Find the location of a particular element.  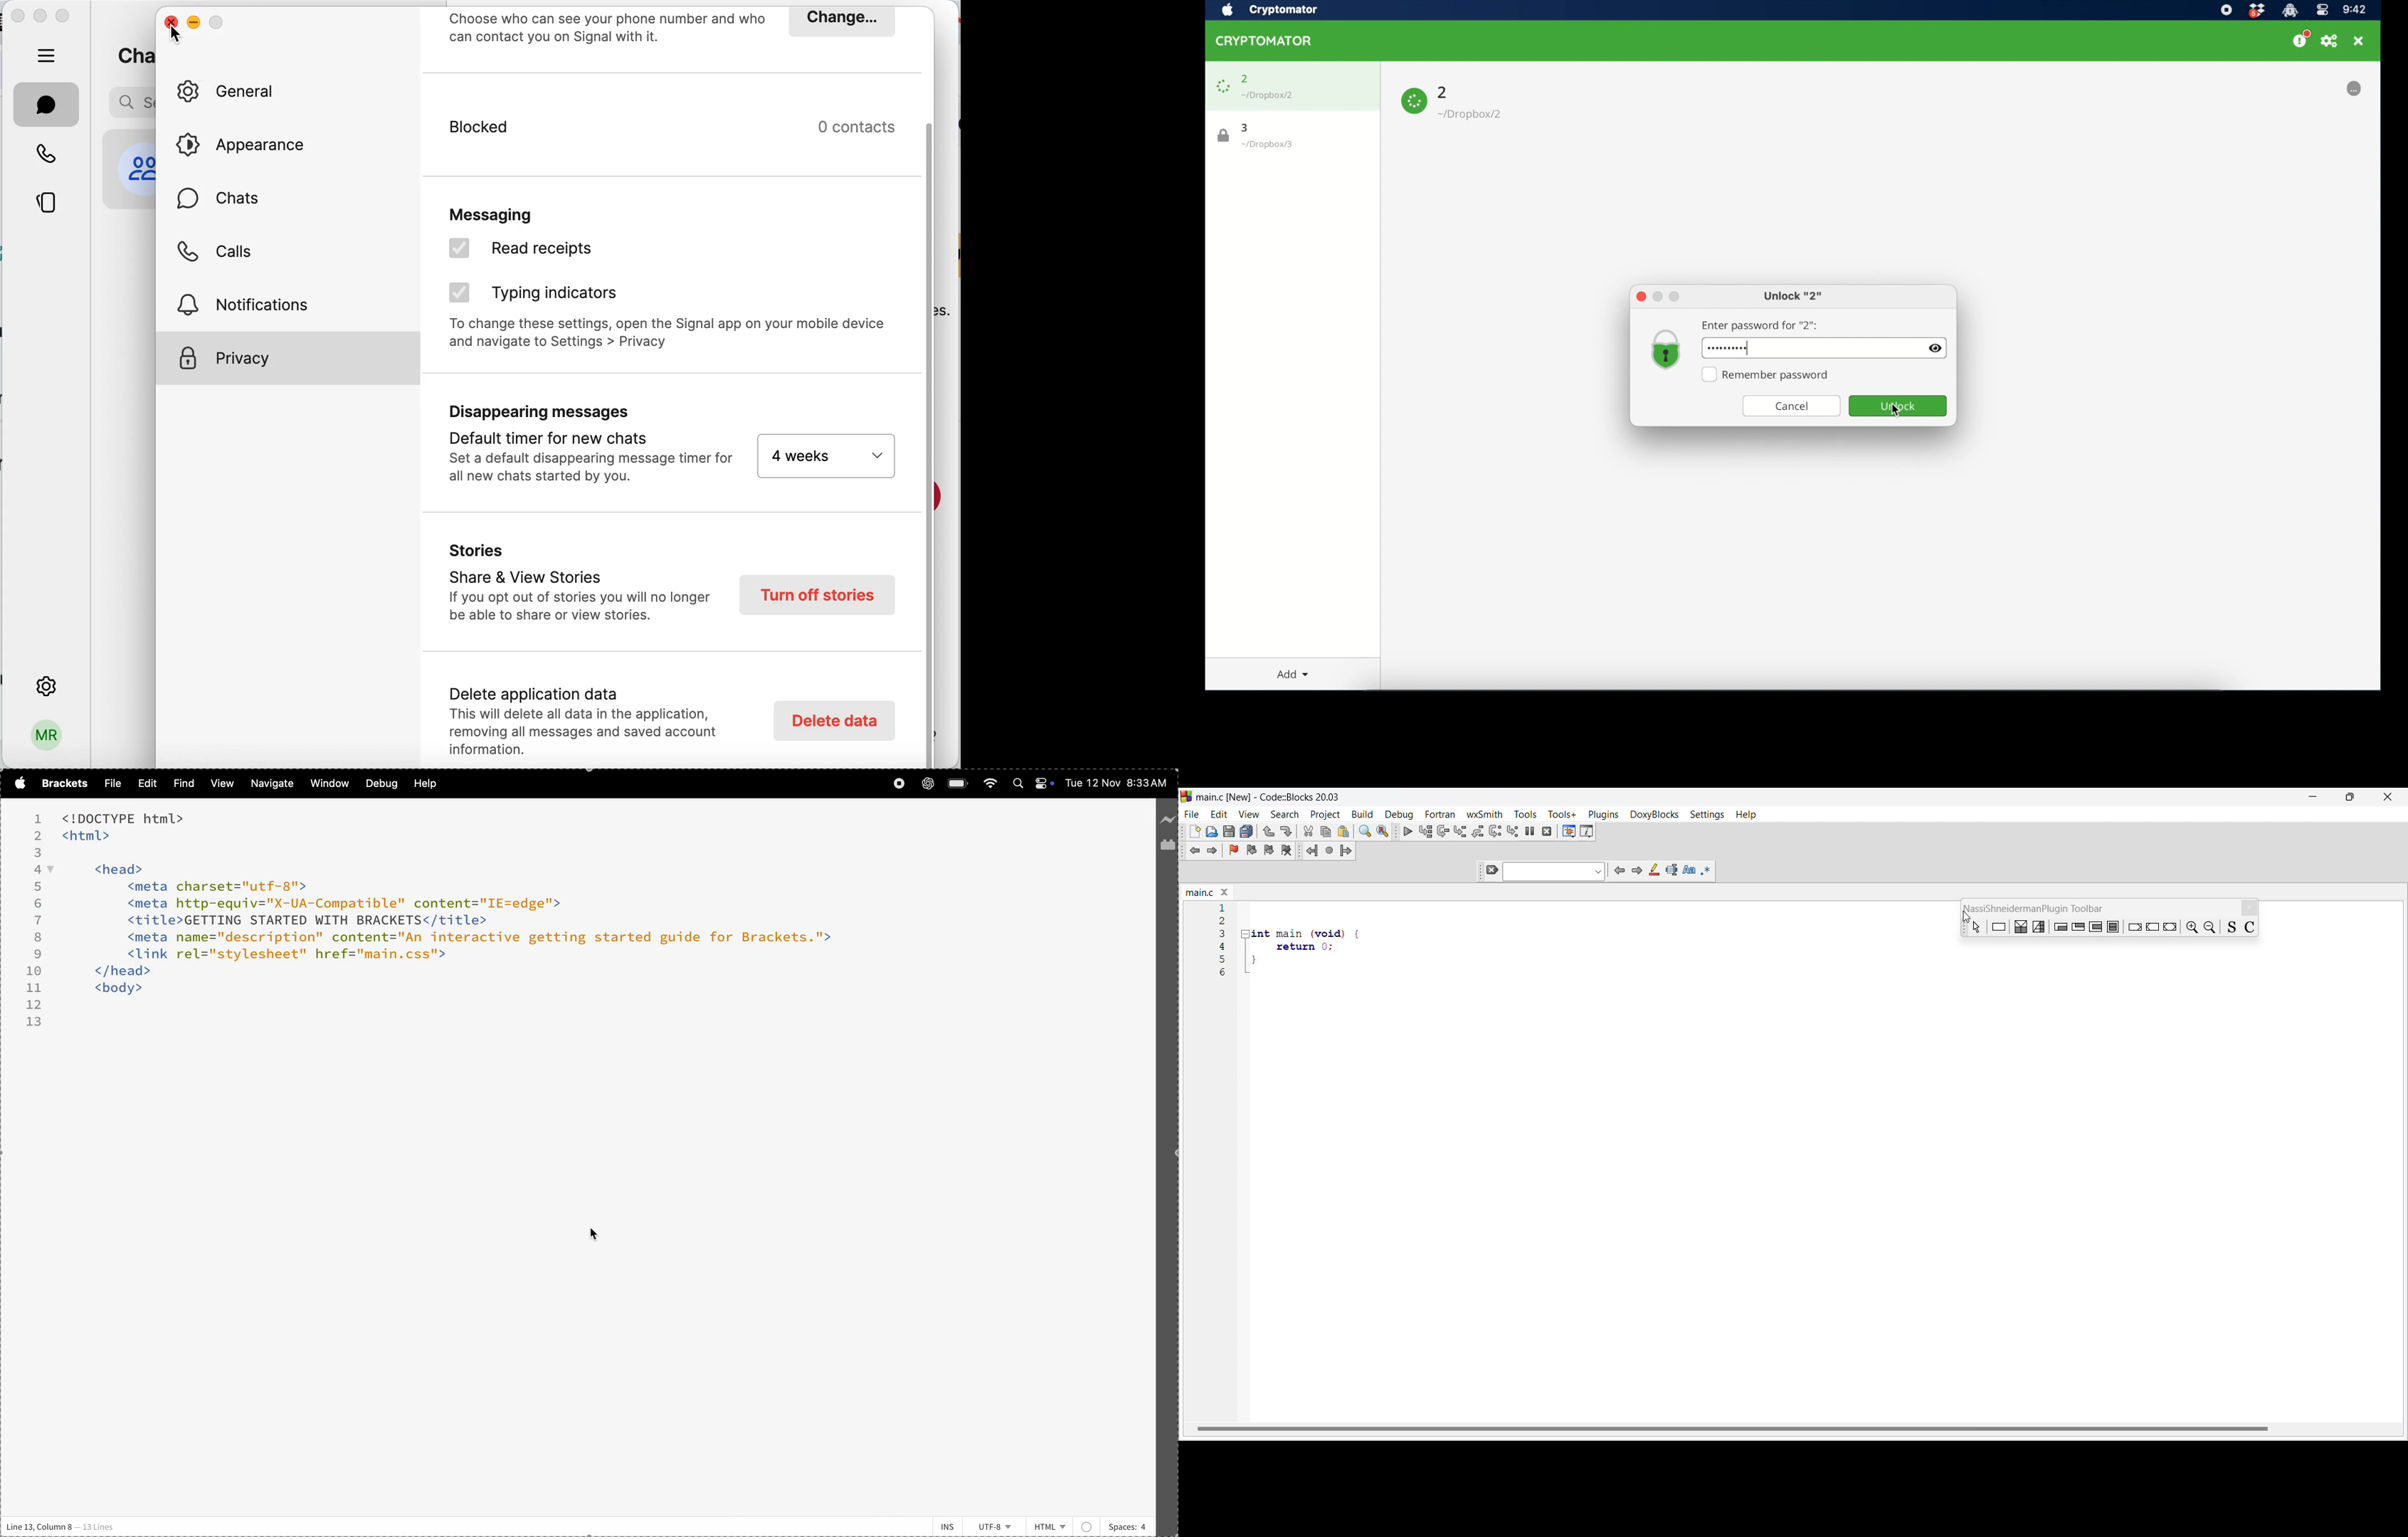

call is located at coordinates (47, 152).